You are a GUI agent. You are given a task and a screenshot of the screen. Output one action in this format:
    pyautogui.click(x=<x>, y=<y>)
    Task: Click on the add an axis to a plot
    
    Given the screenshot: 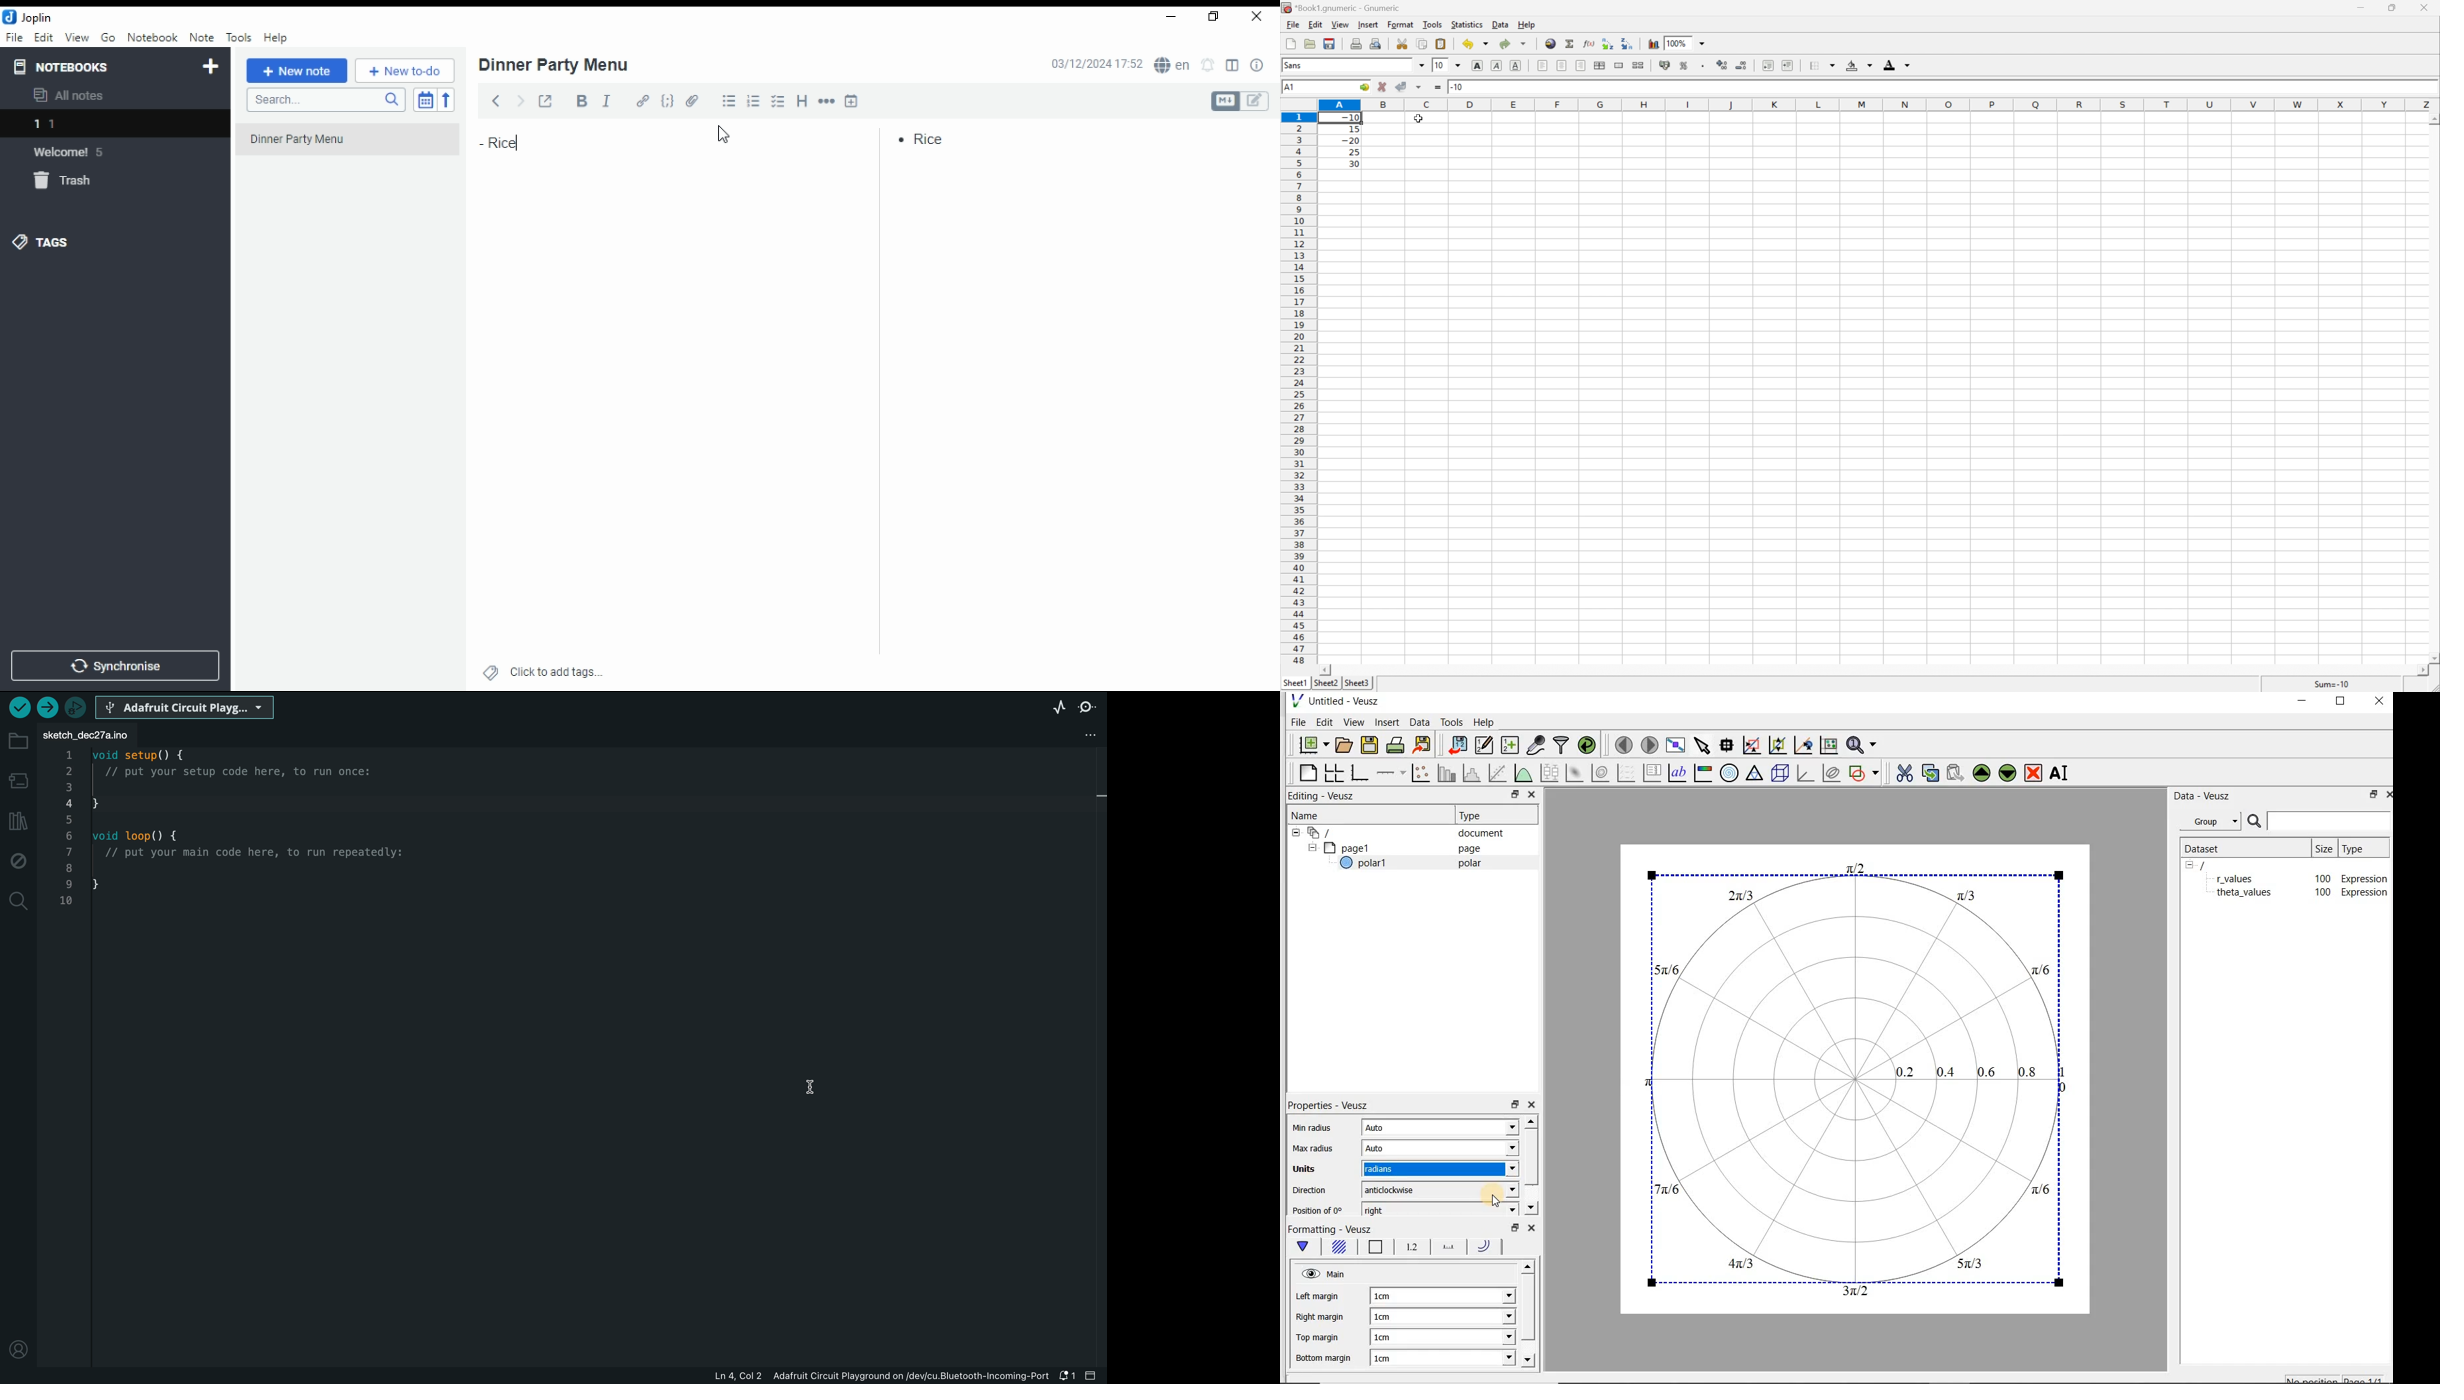 What is the action you would take?
    pyautogui.click(x=1392, y=773)
    